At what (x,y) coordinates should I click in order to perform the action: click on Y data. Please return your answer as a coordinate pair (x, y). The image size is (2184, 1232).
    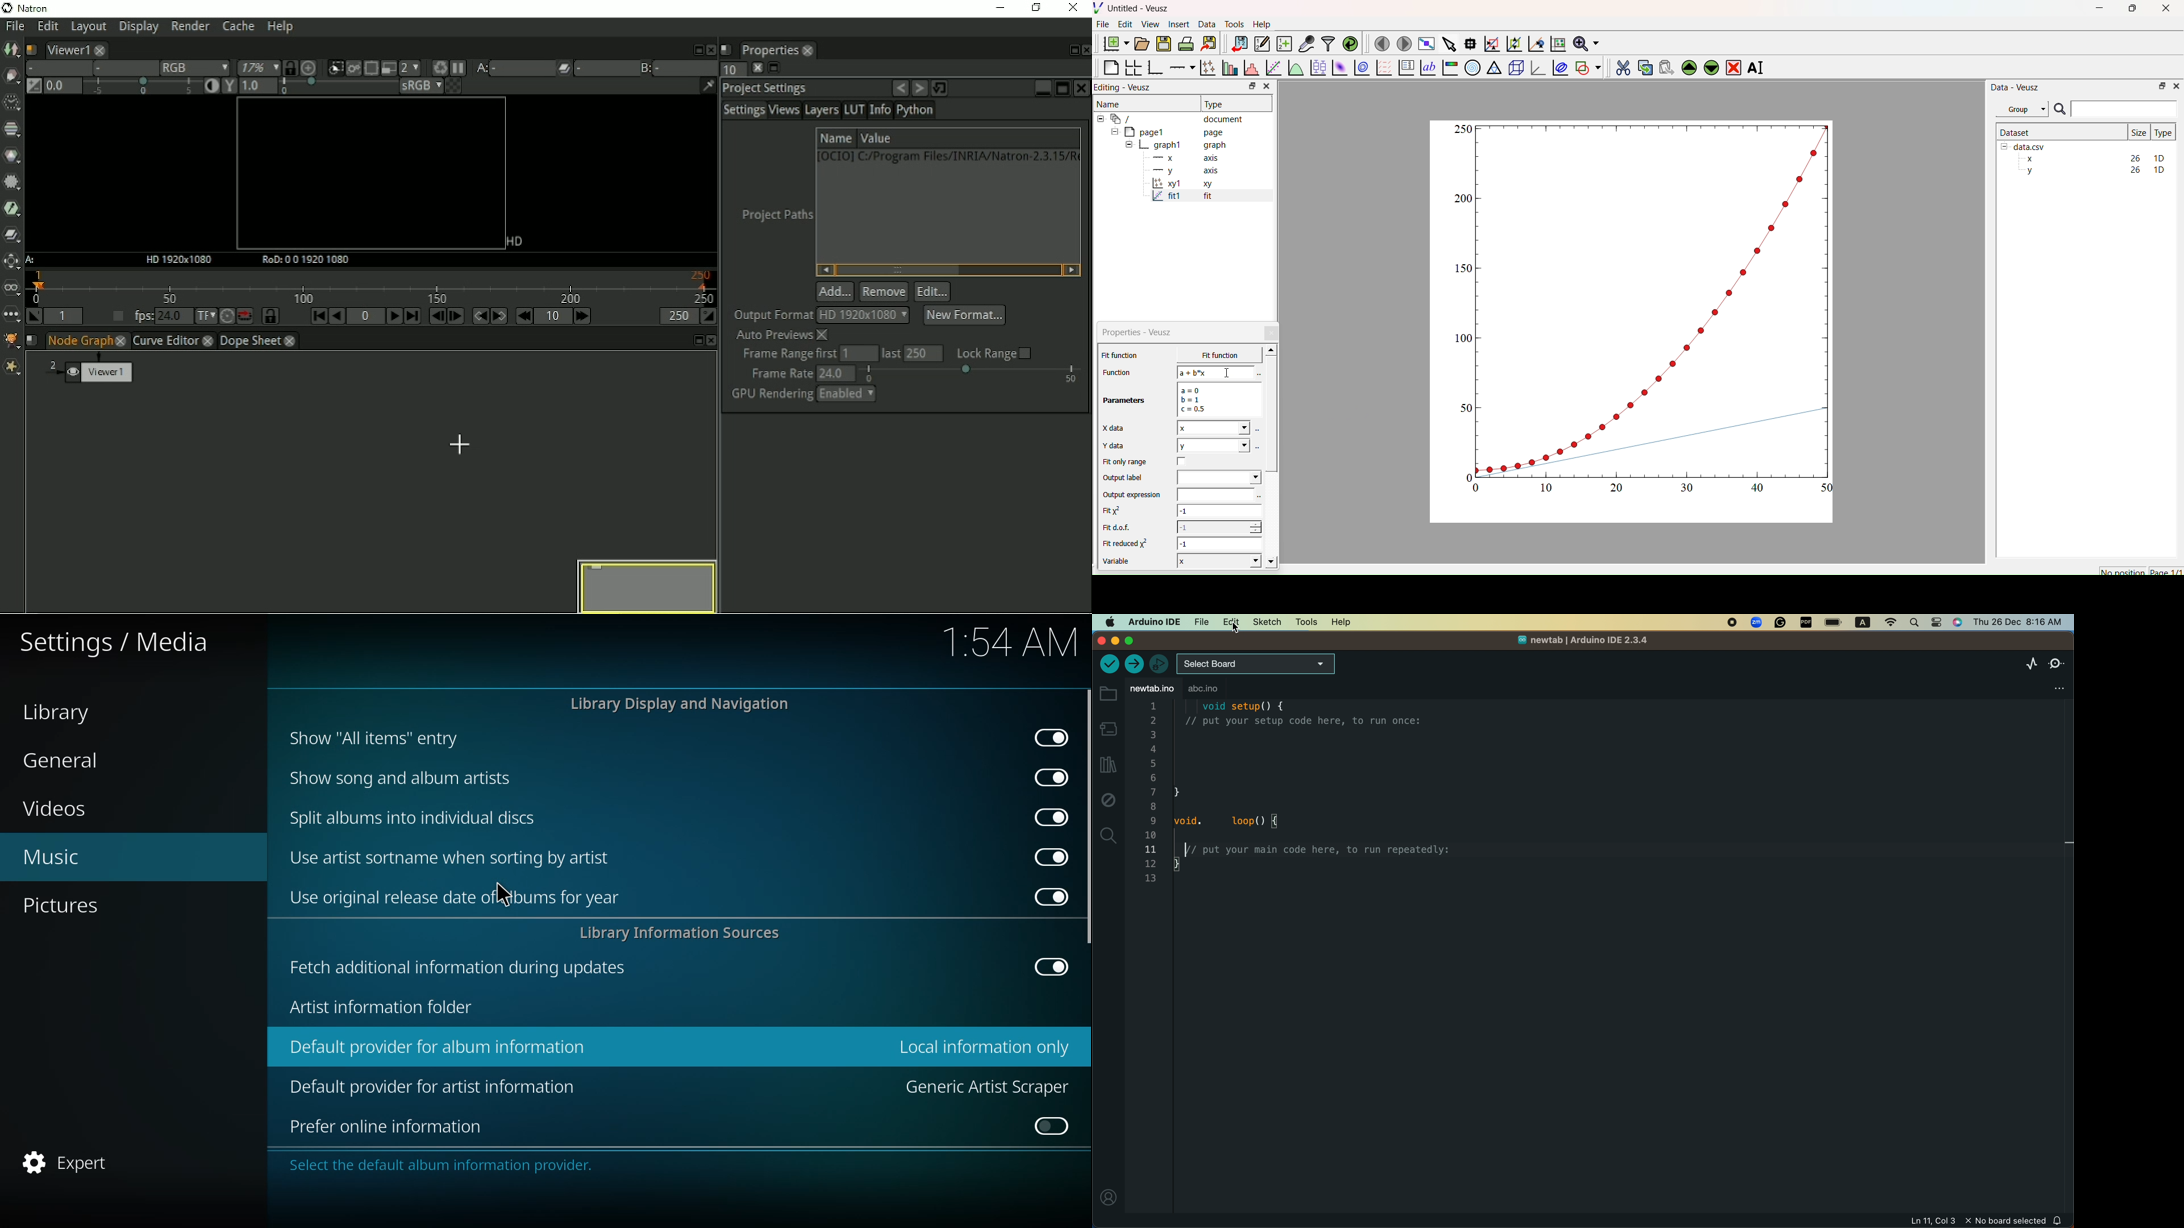
    Looking at the image, I should click on (1120, 446).